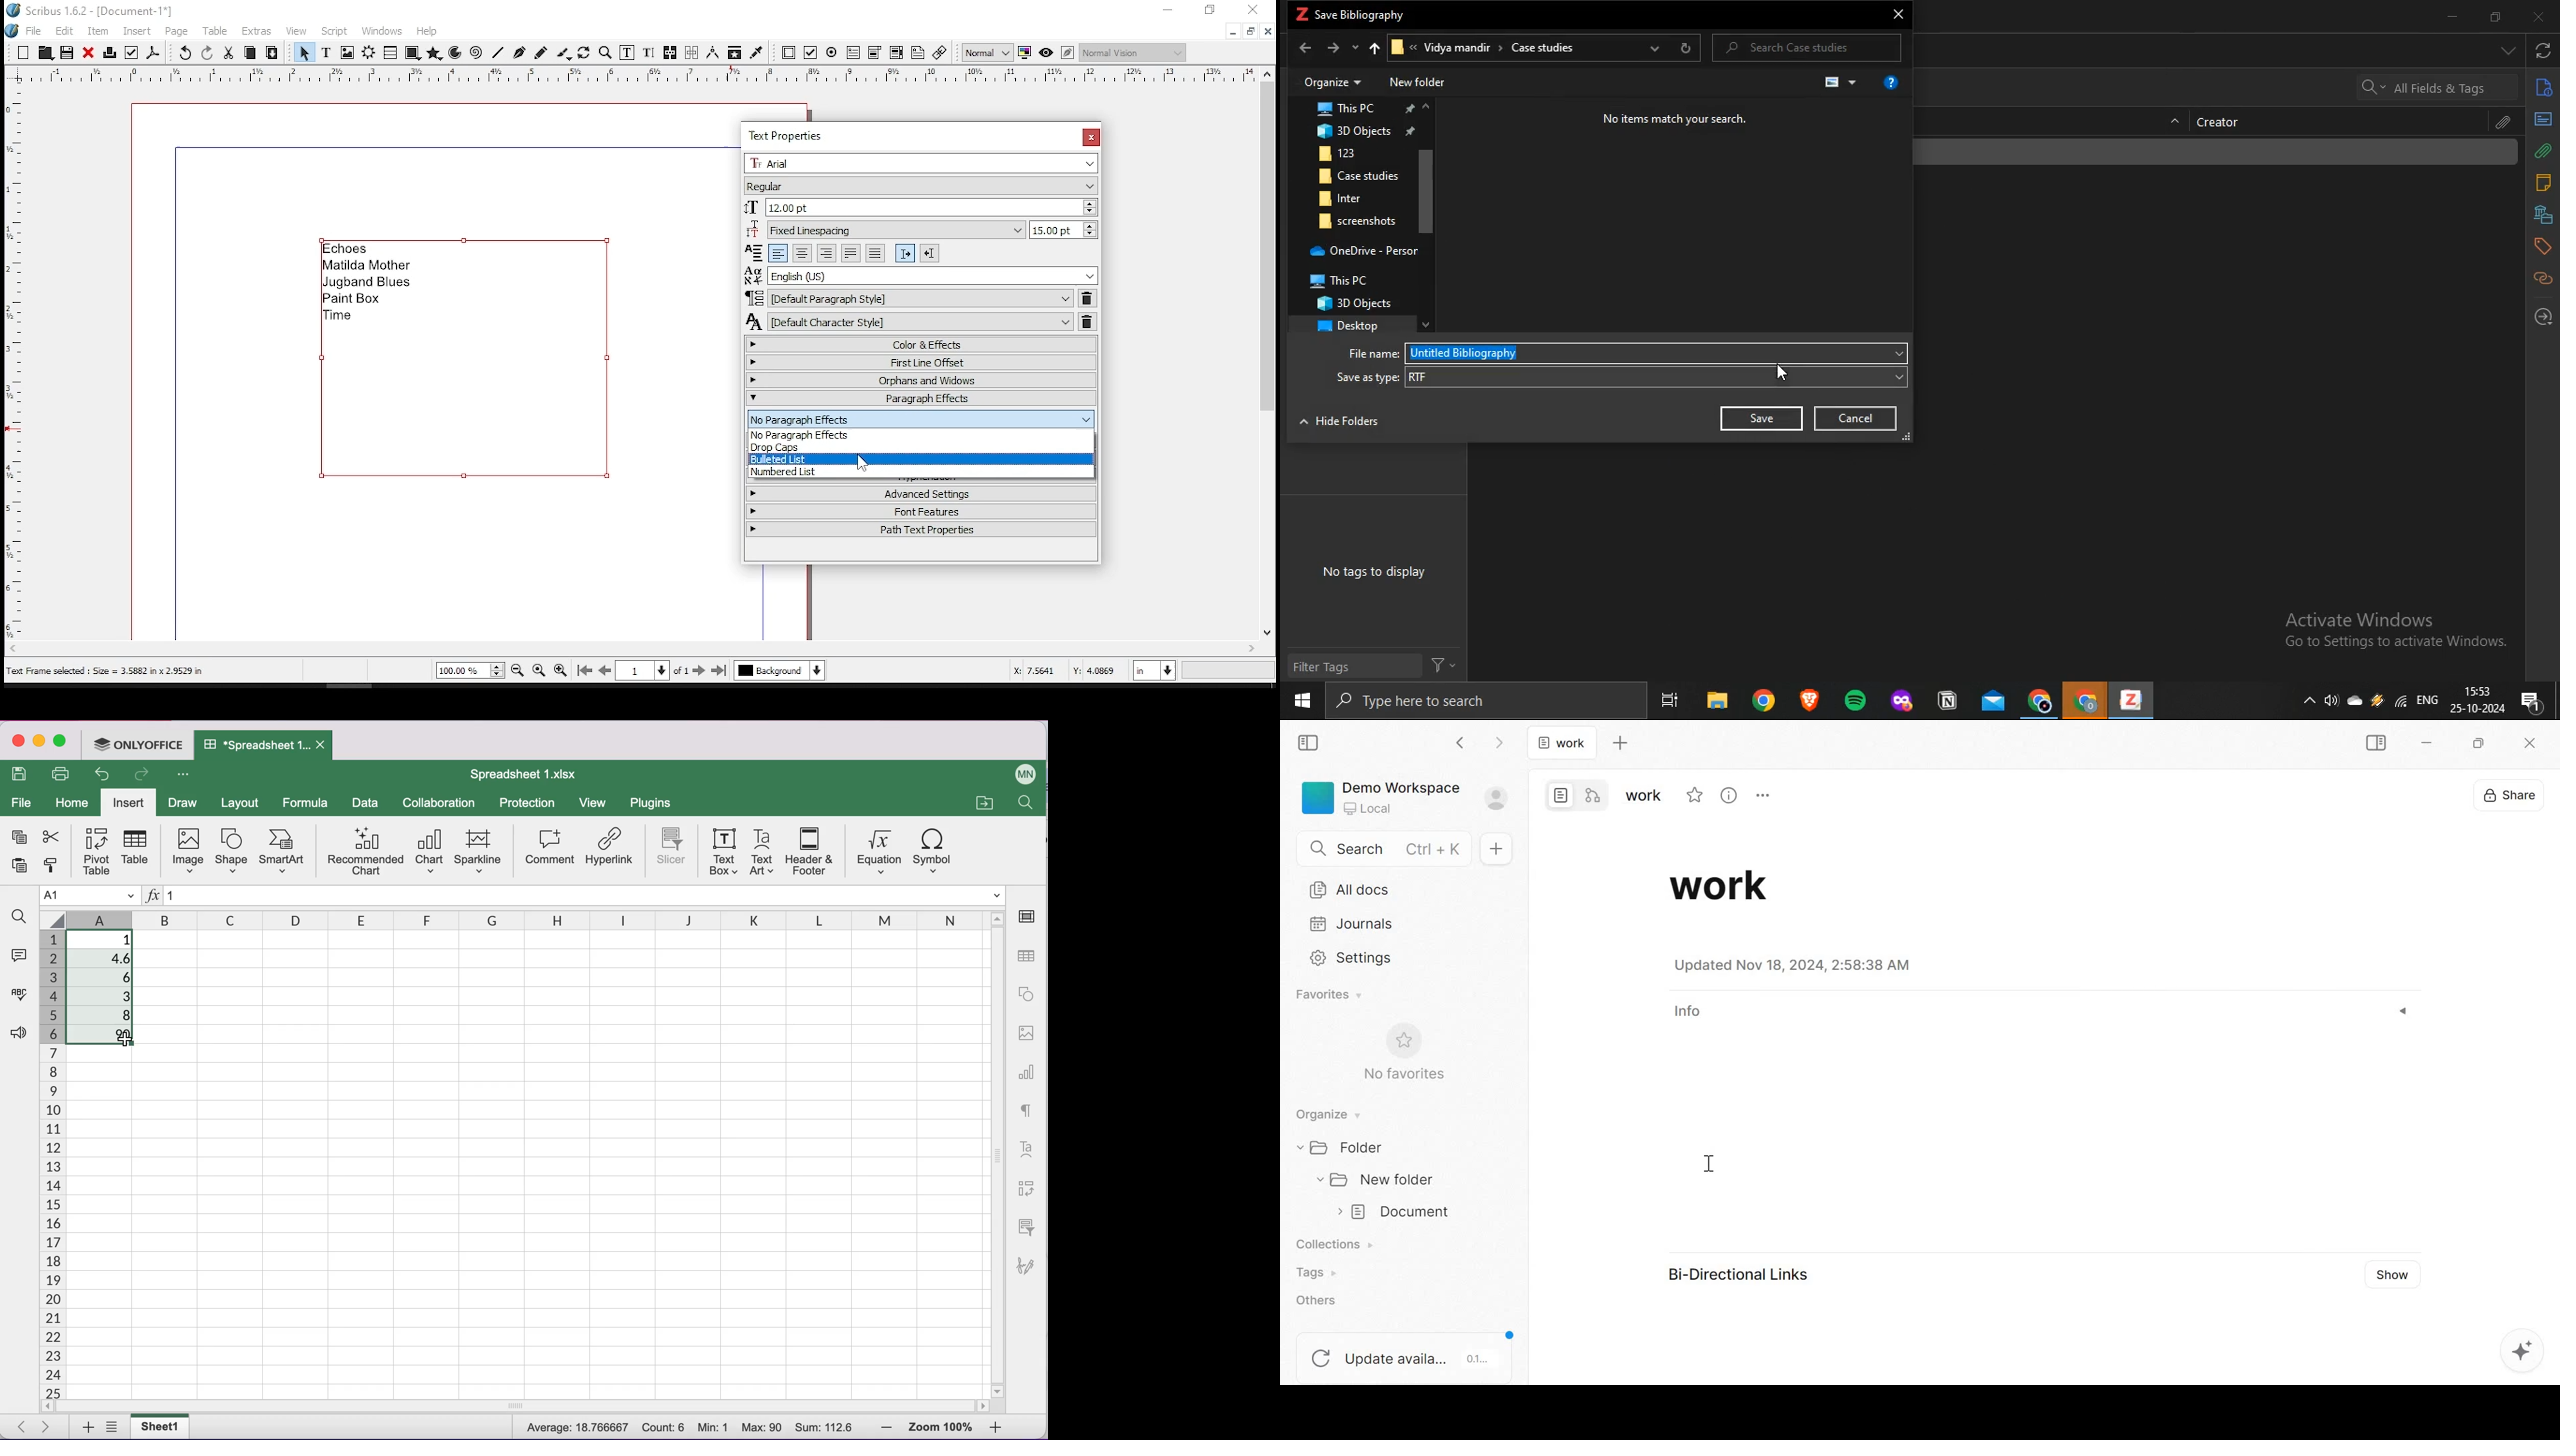 The width and height of the screenshot is (2576, 1456). I want to click on jugband blues, so click(369, 284).